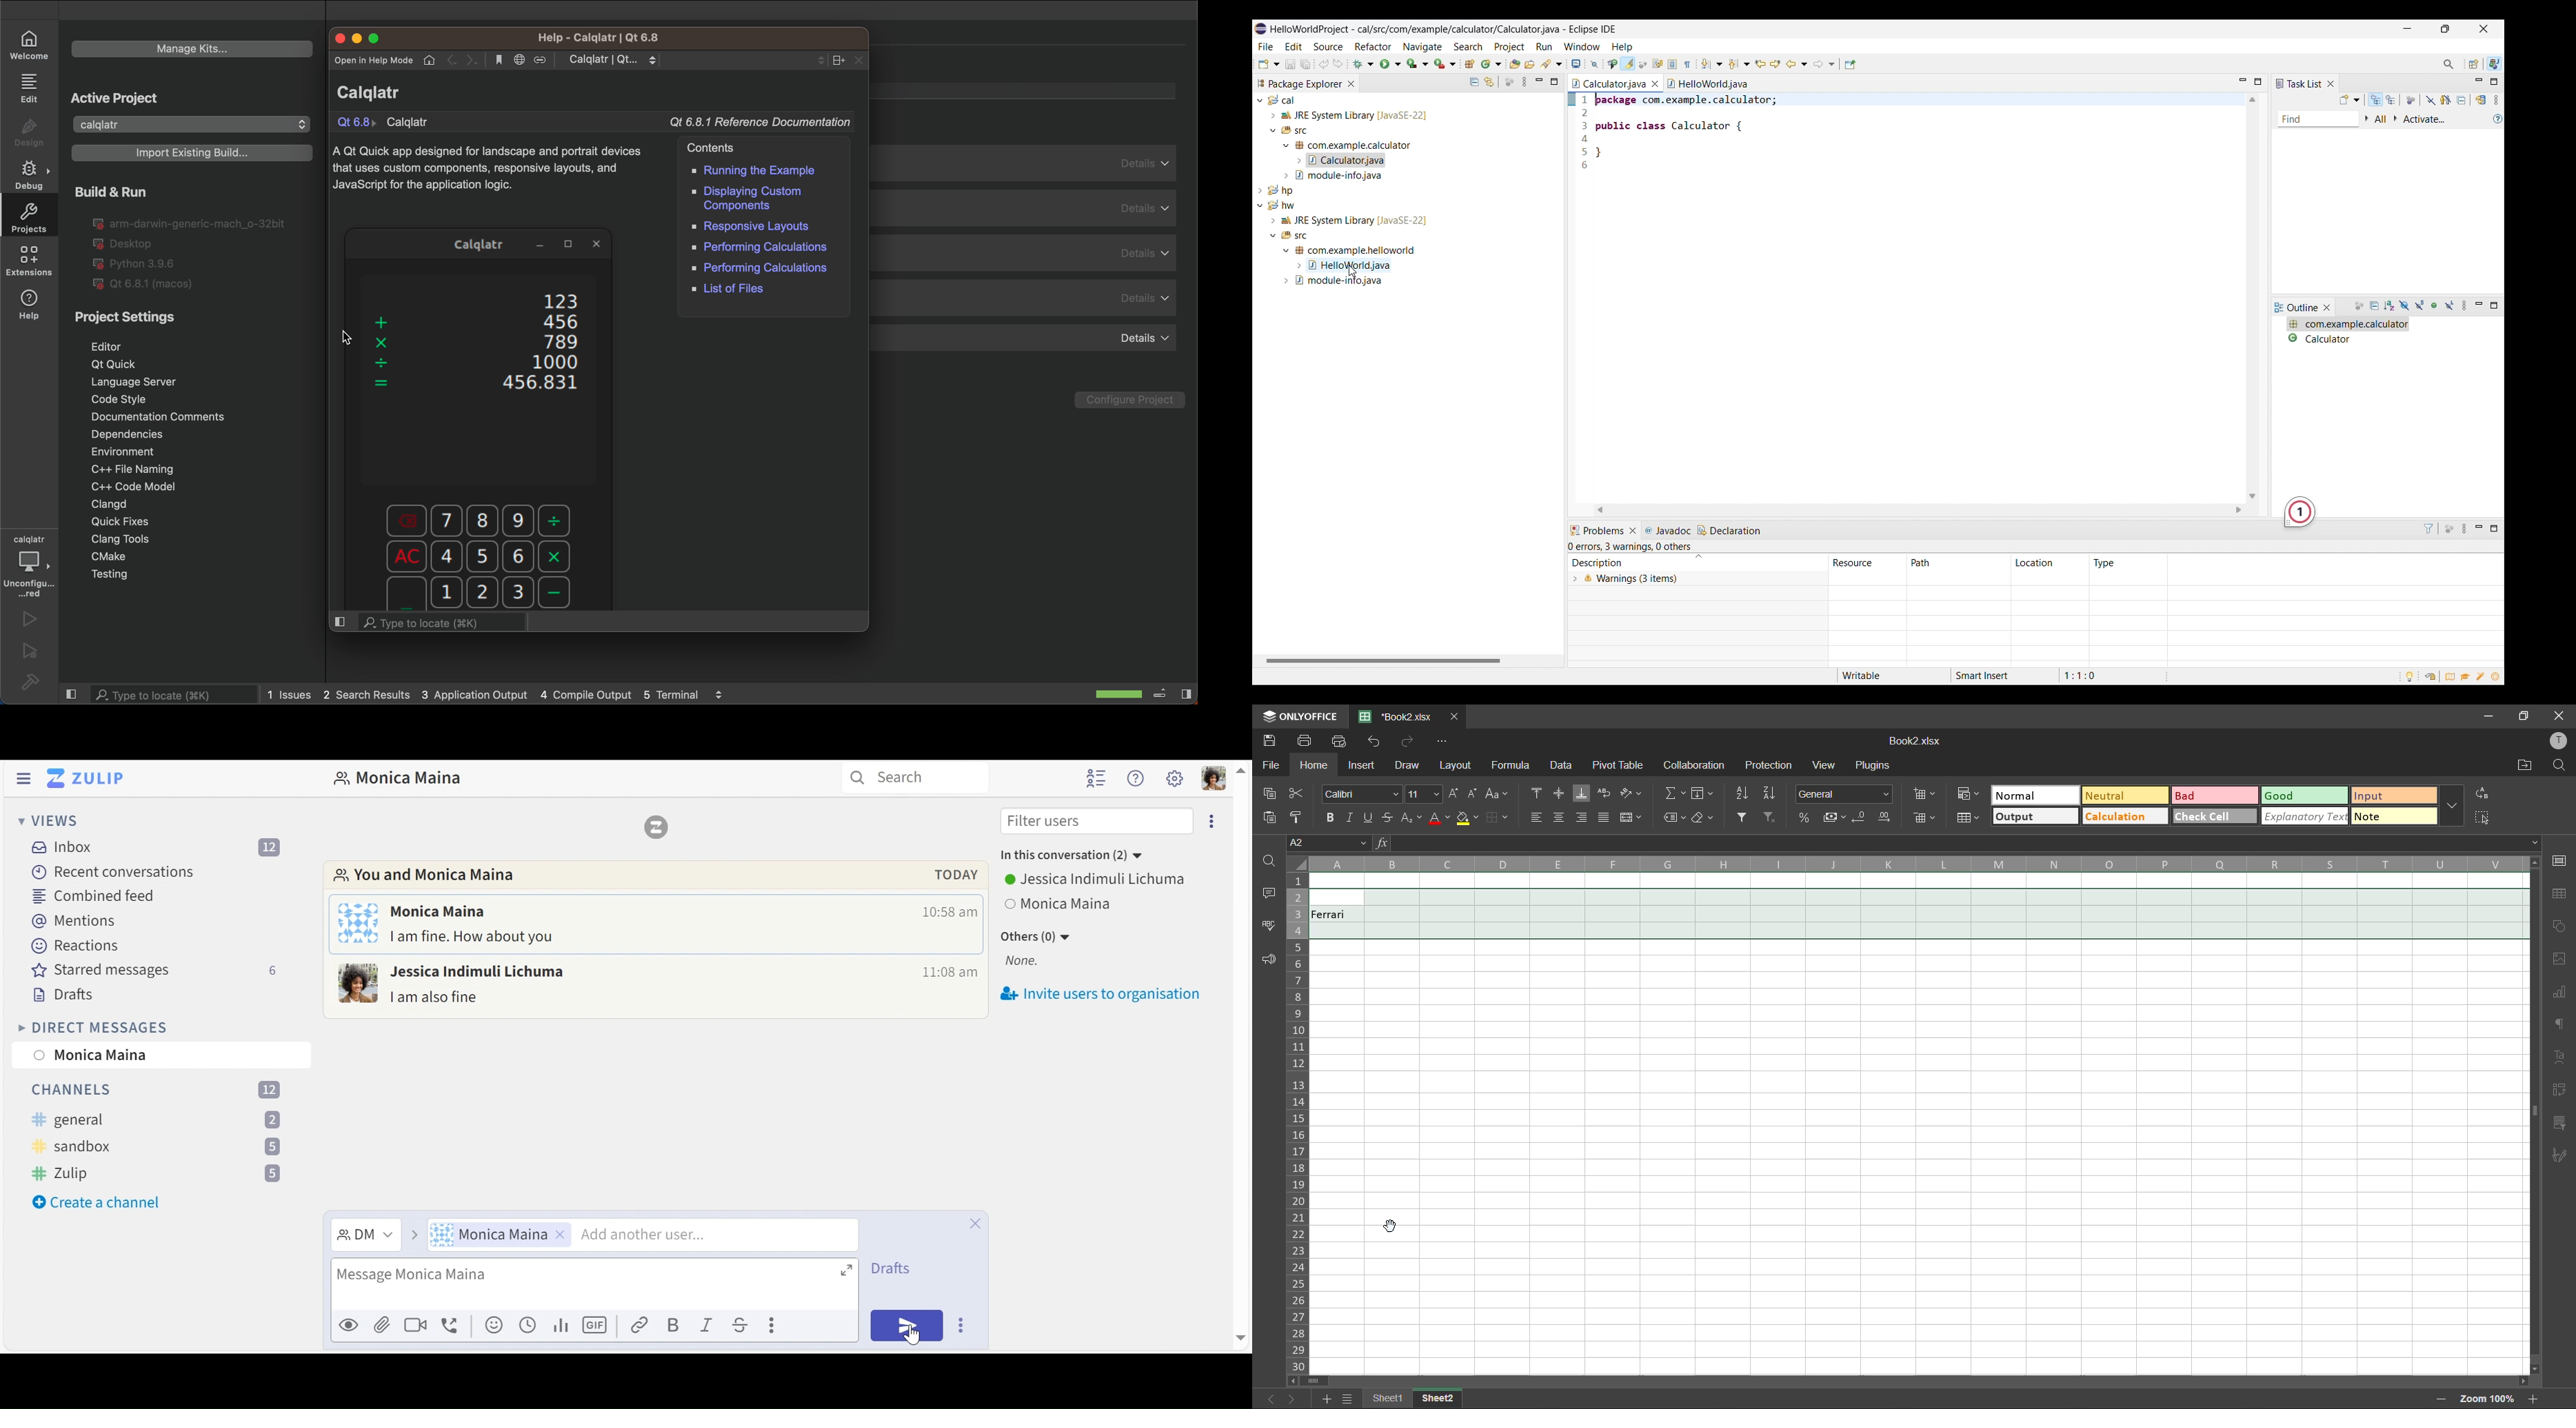  What do you see at coordinates (1034, 960) in the screenshot?
I see `None` at bounding box center [1034, 960].